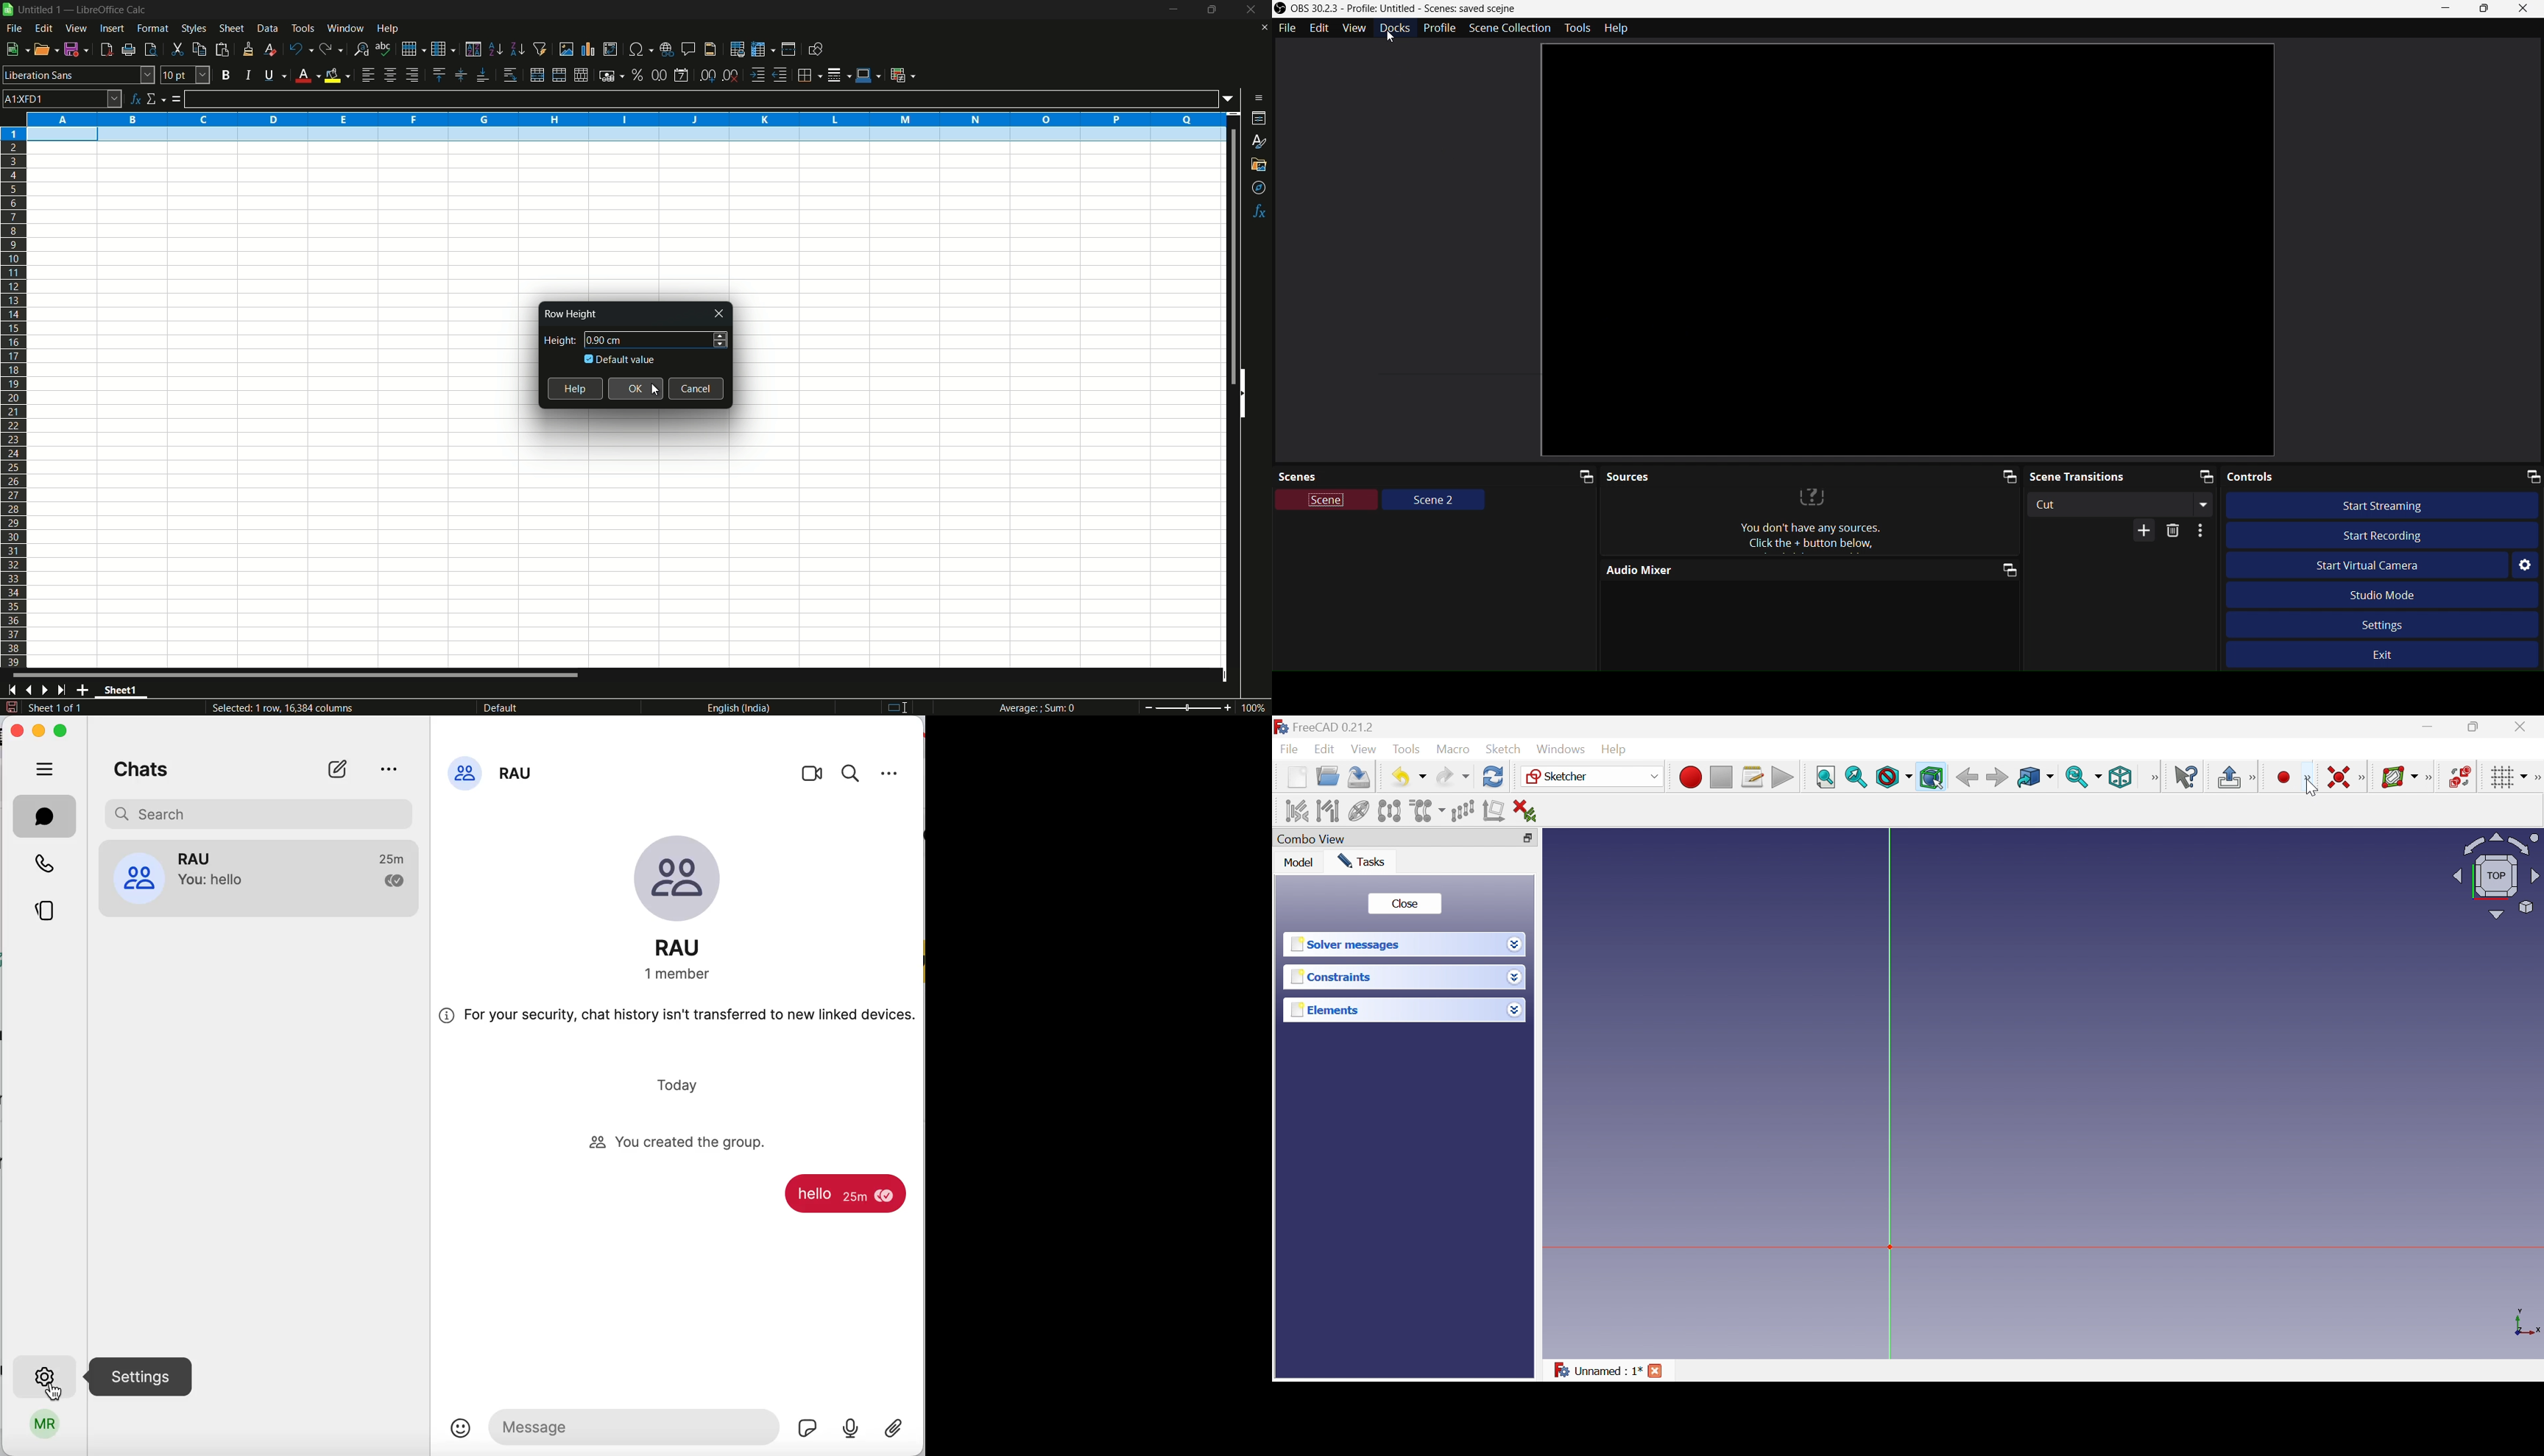 Image resolution: width=2548 pixels, height=1456 pixels. I want to click on background fill, so click(337, 75).